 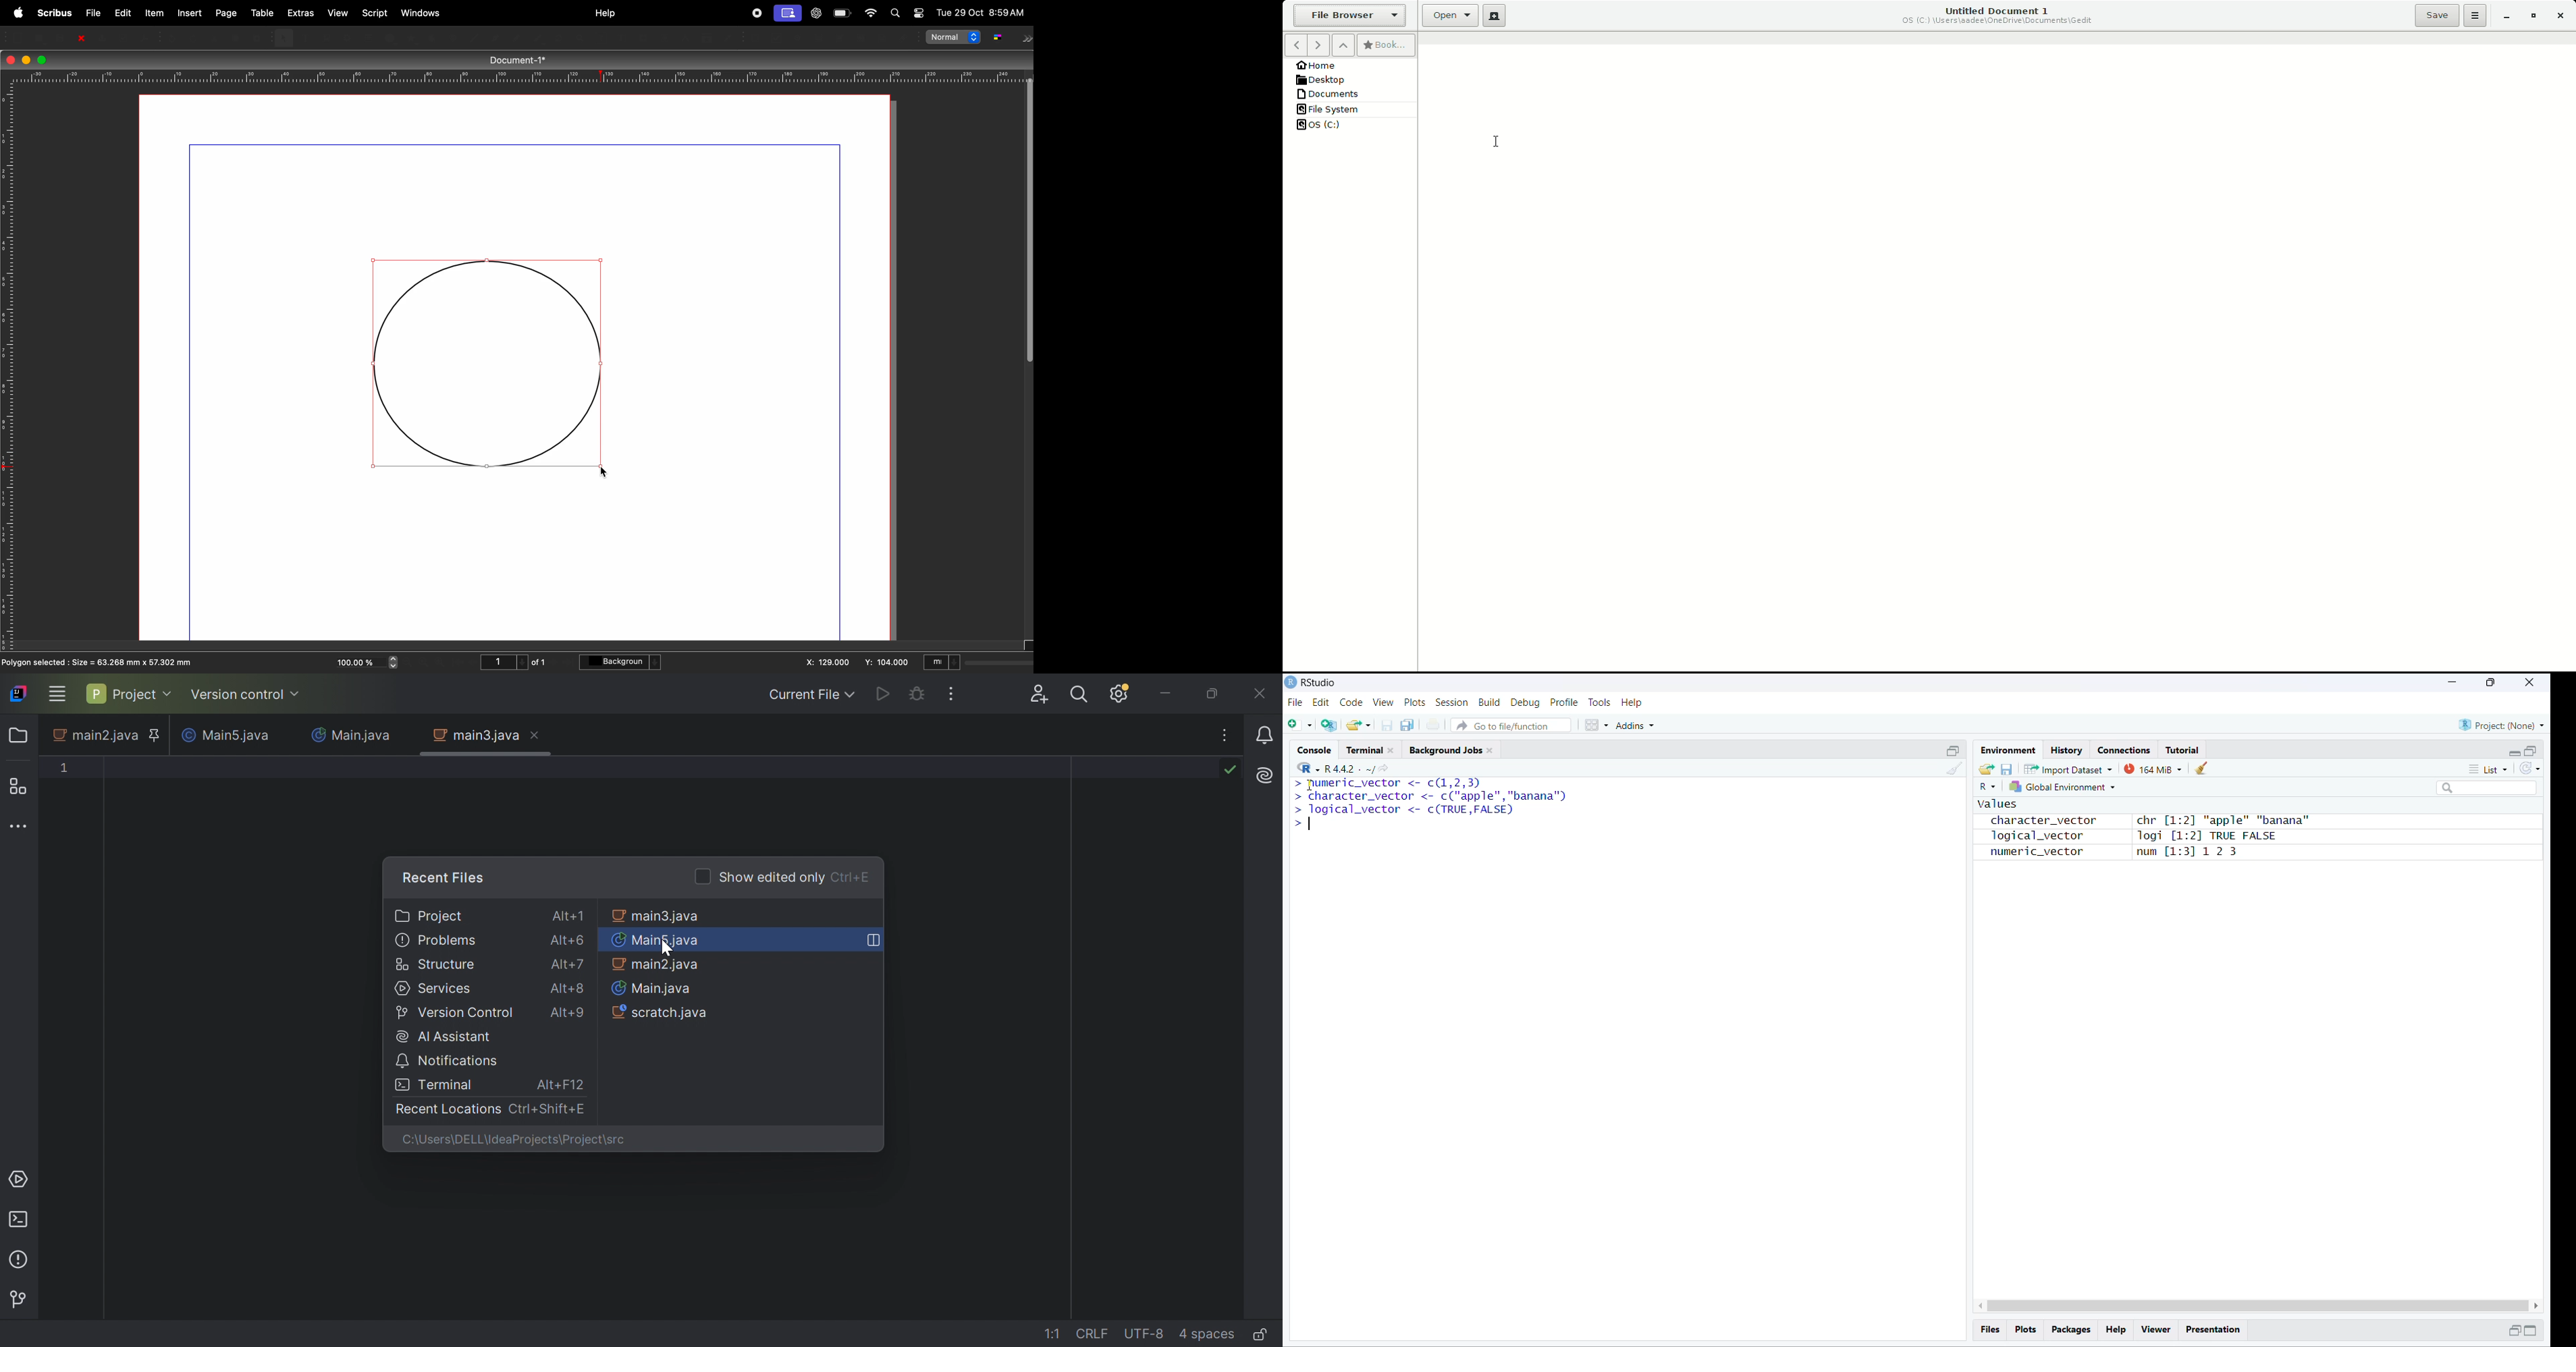 What do you see at coordinates (389, 38) in the screenshot?
I see `shape` at bounding box center [389, 38].